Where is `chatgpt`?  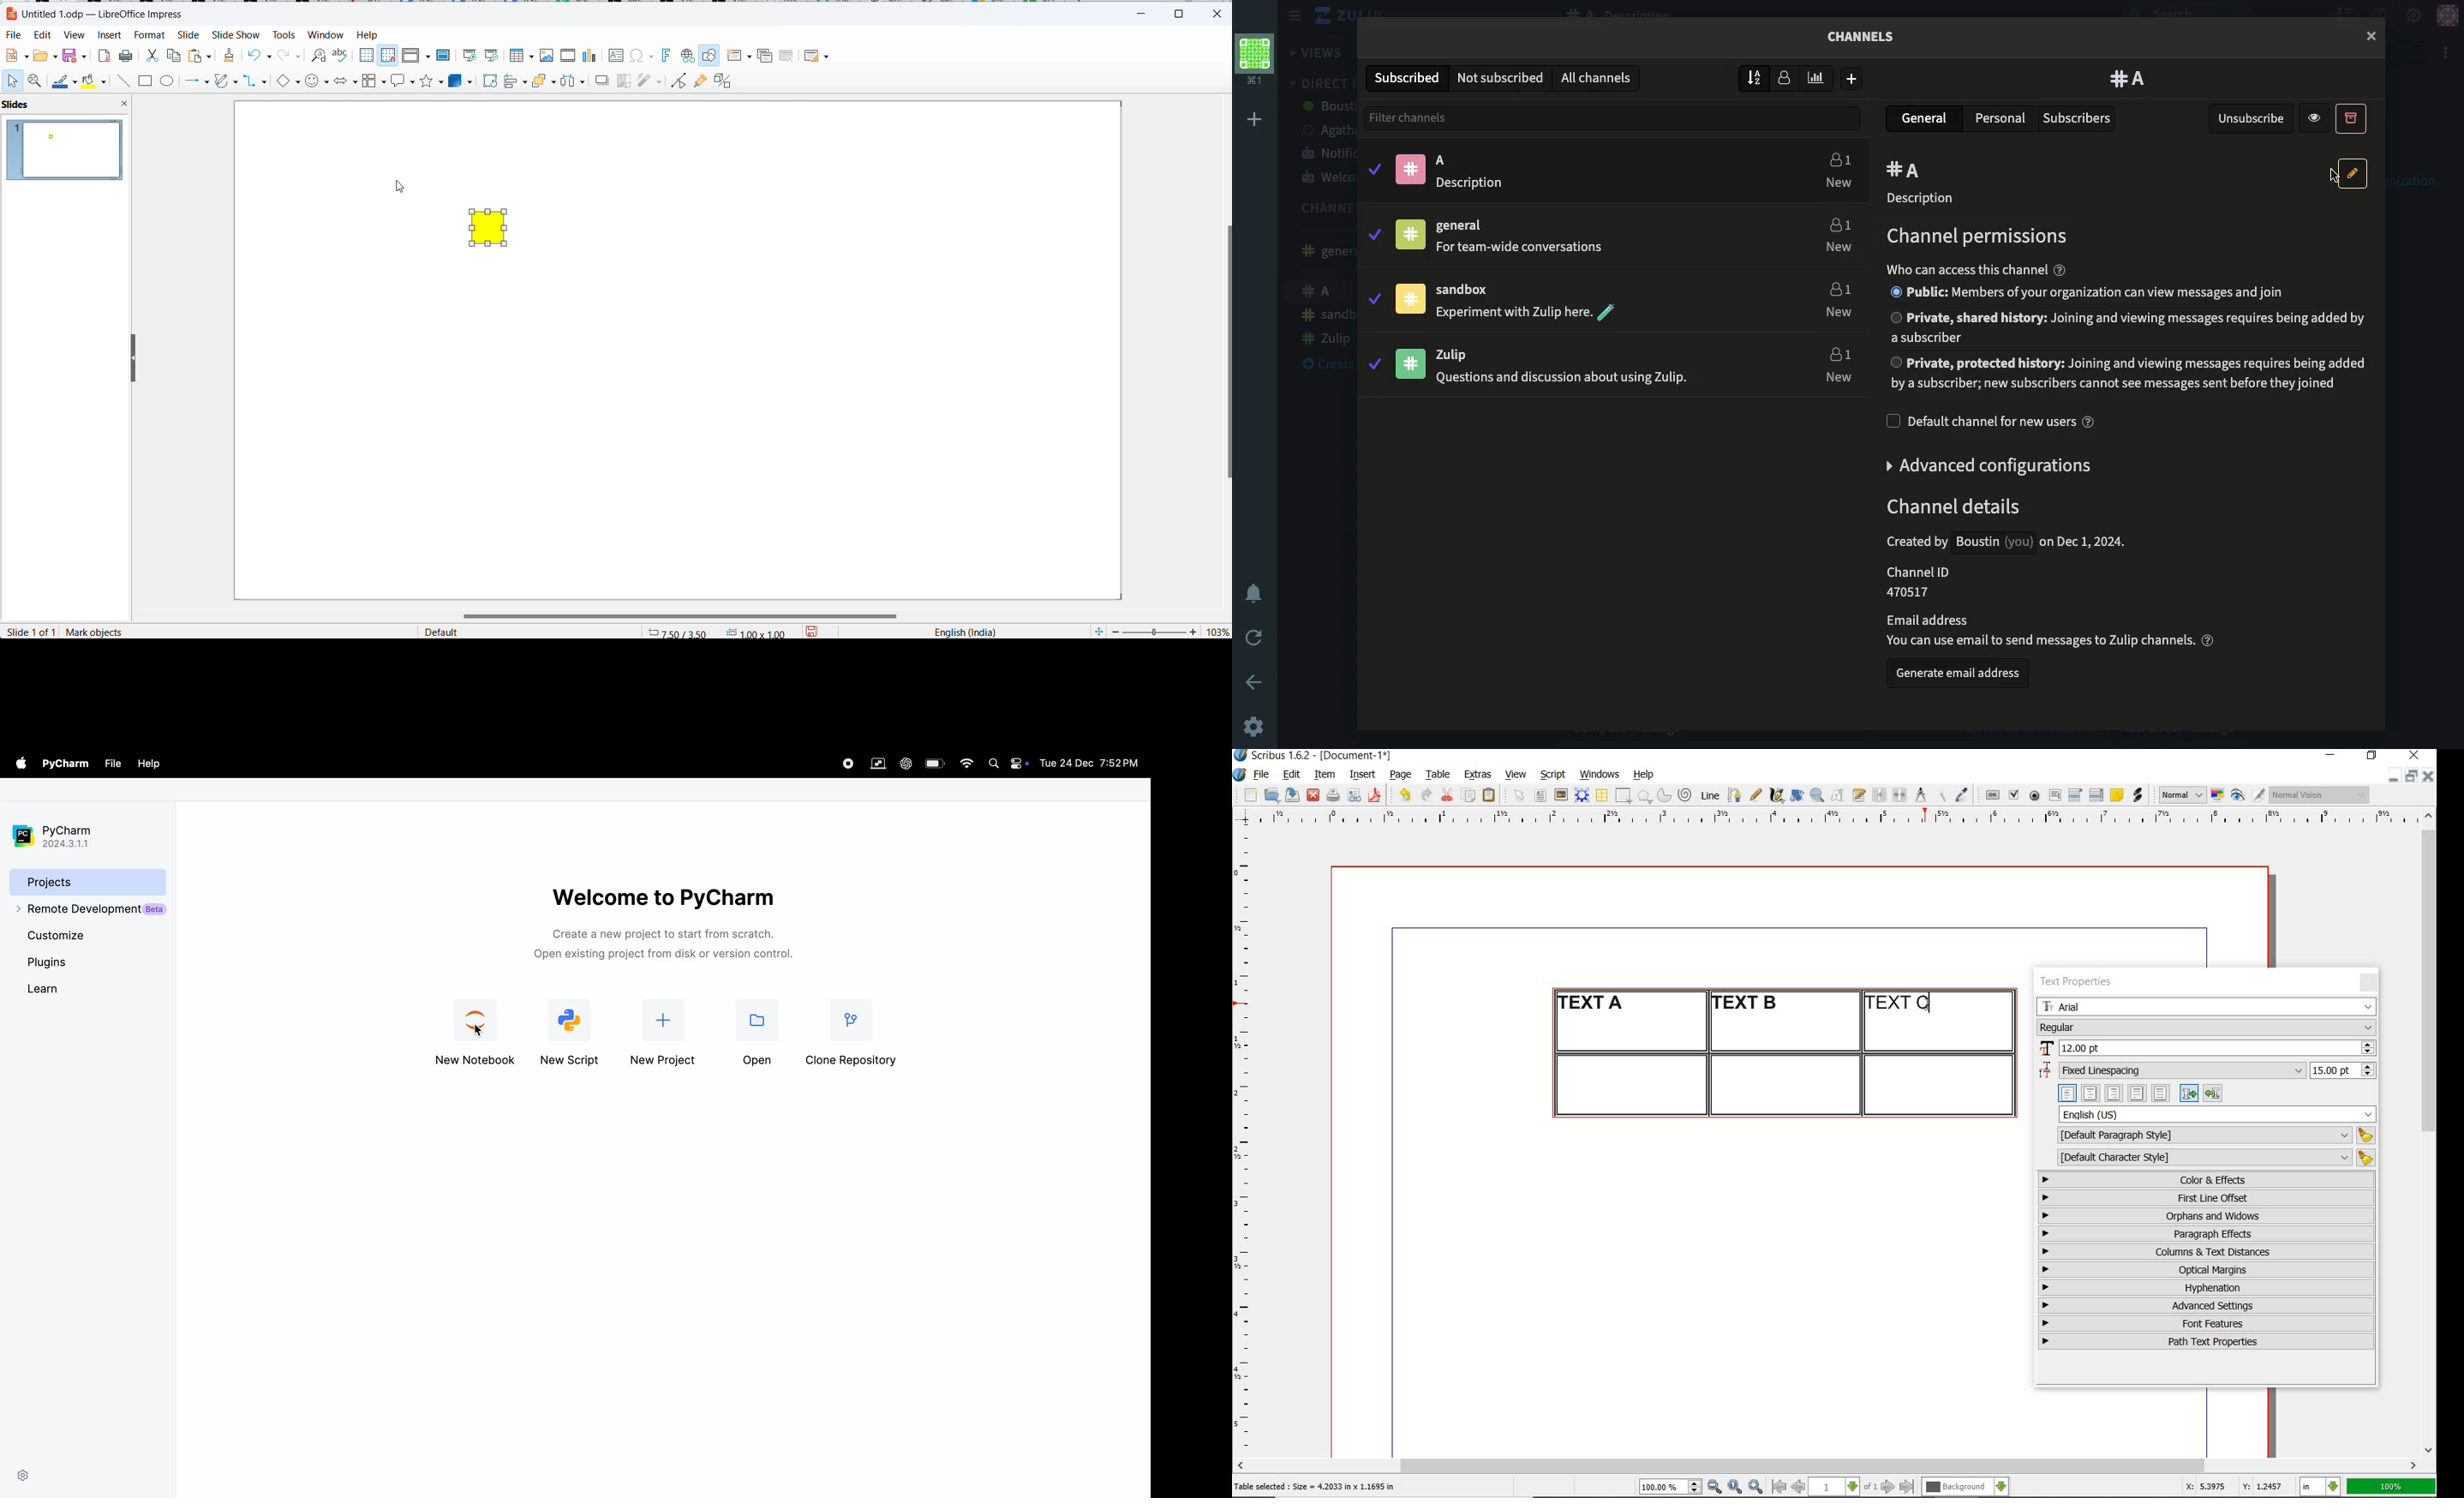
chatgpt is located at coordinates (906, 763).